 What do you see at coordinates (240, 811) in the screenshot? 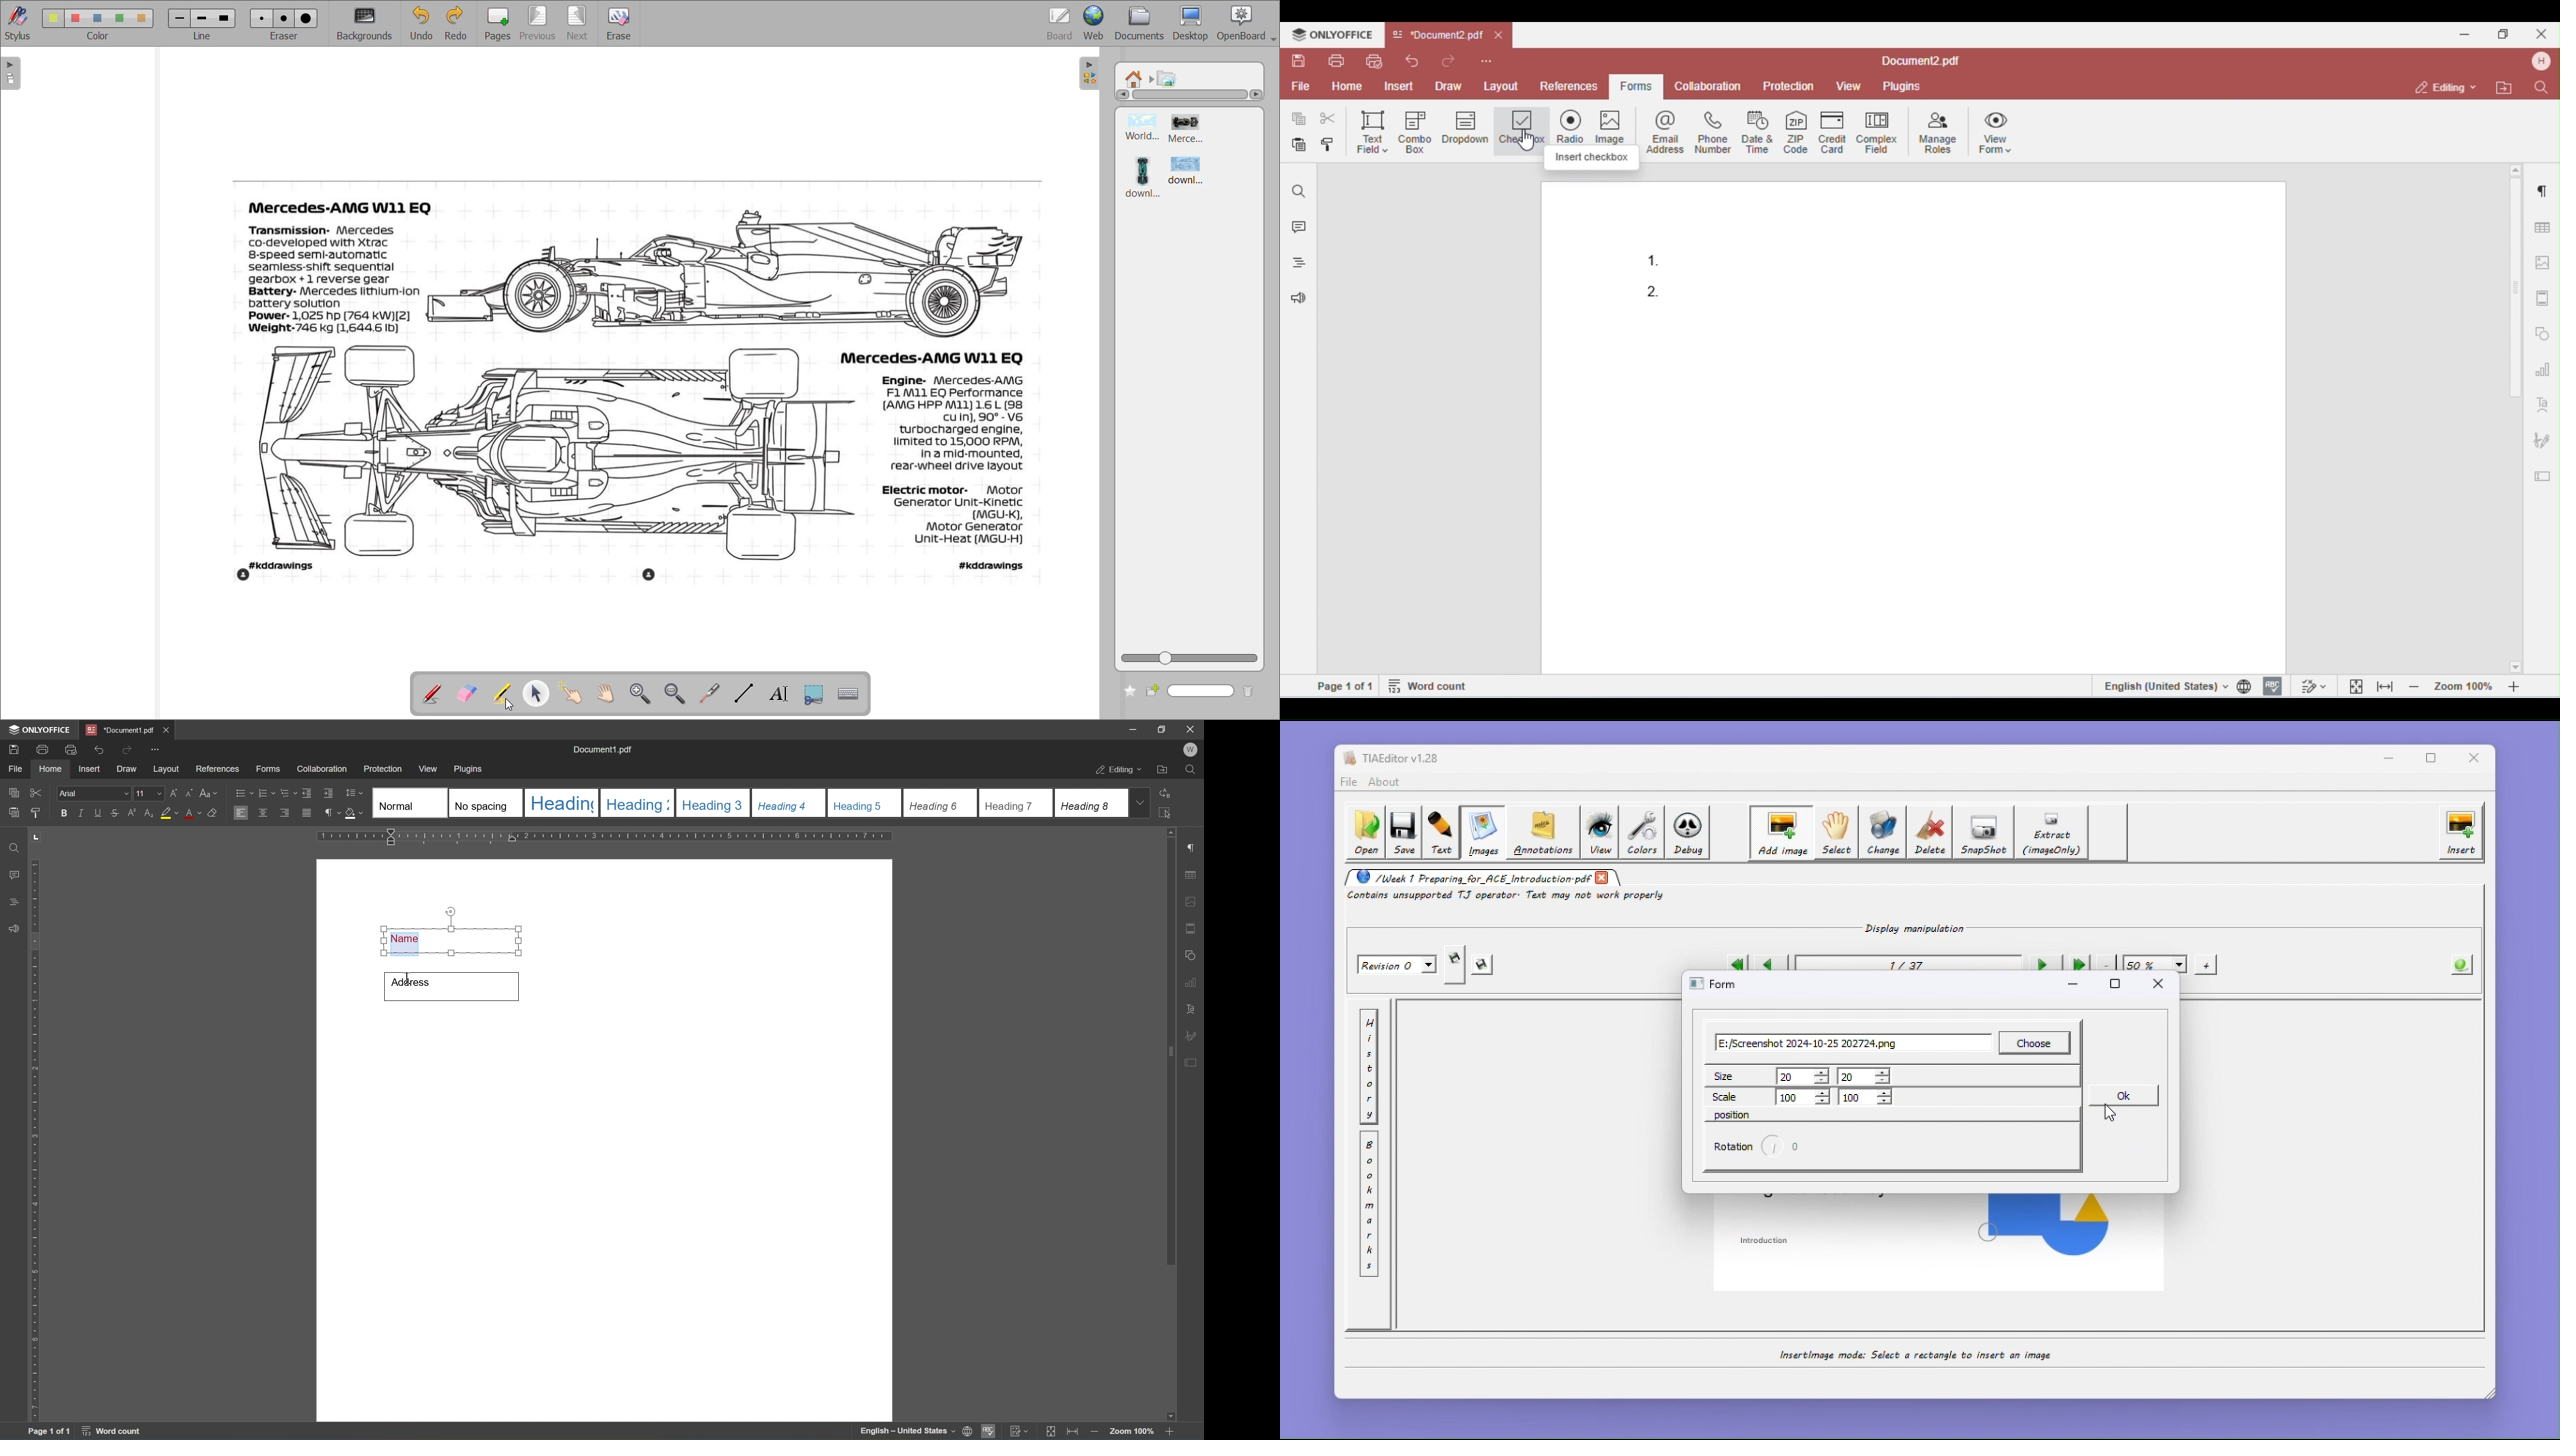
I see `align left` at bounding box center [240, 811].